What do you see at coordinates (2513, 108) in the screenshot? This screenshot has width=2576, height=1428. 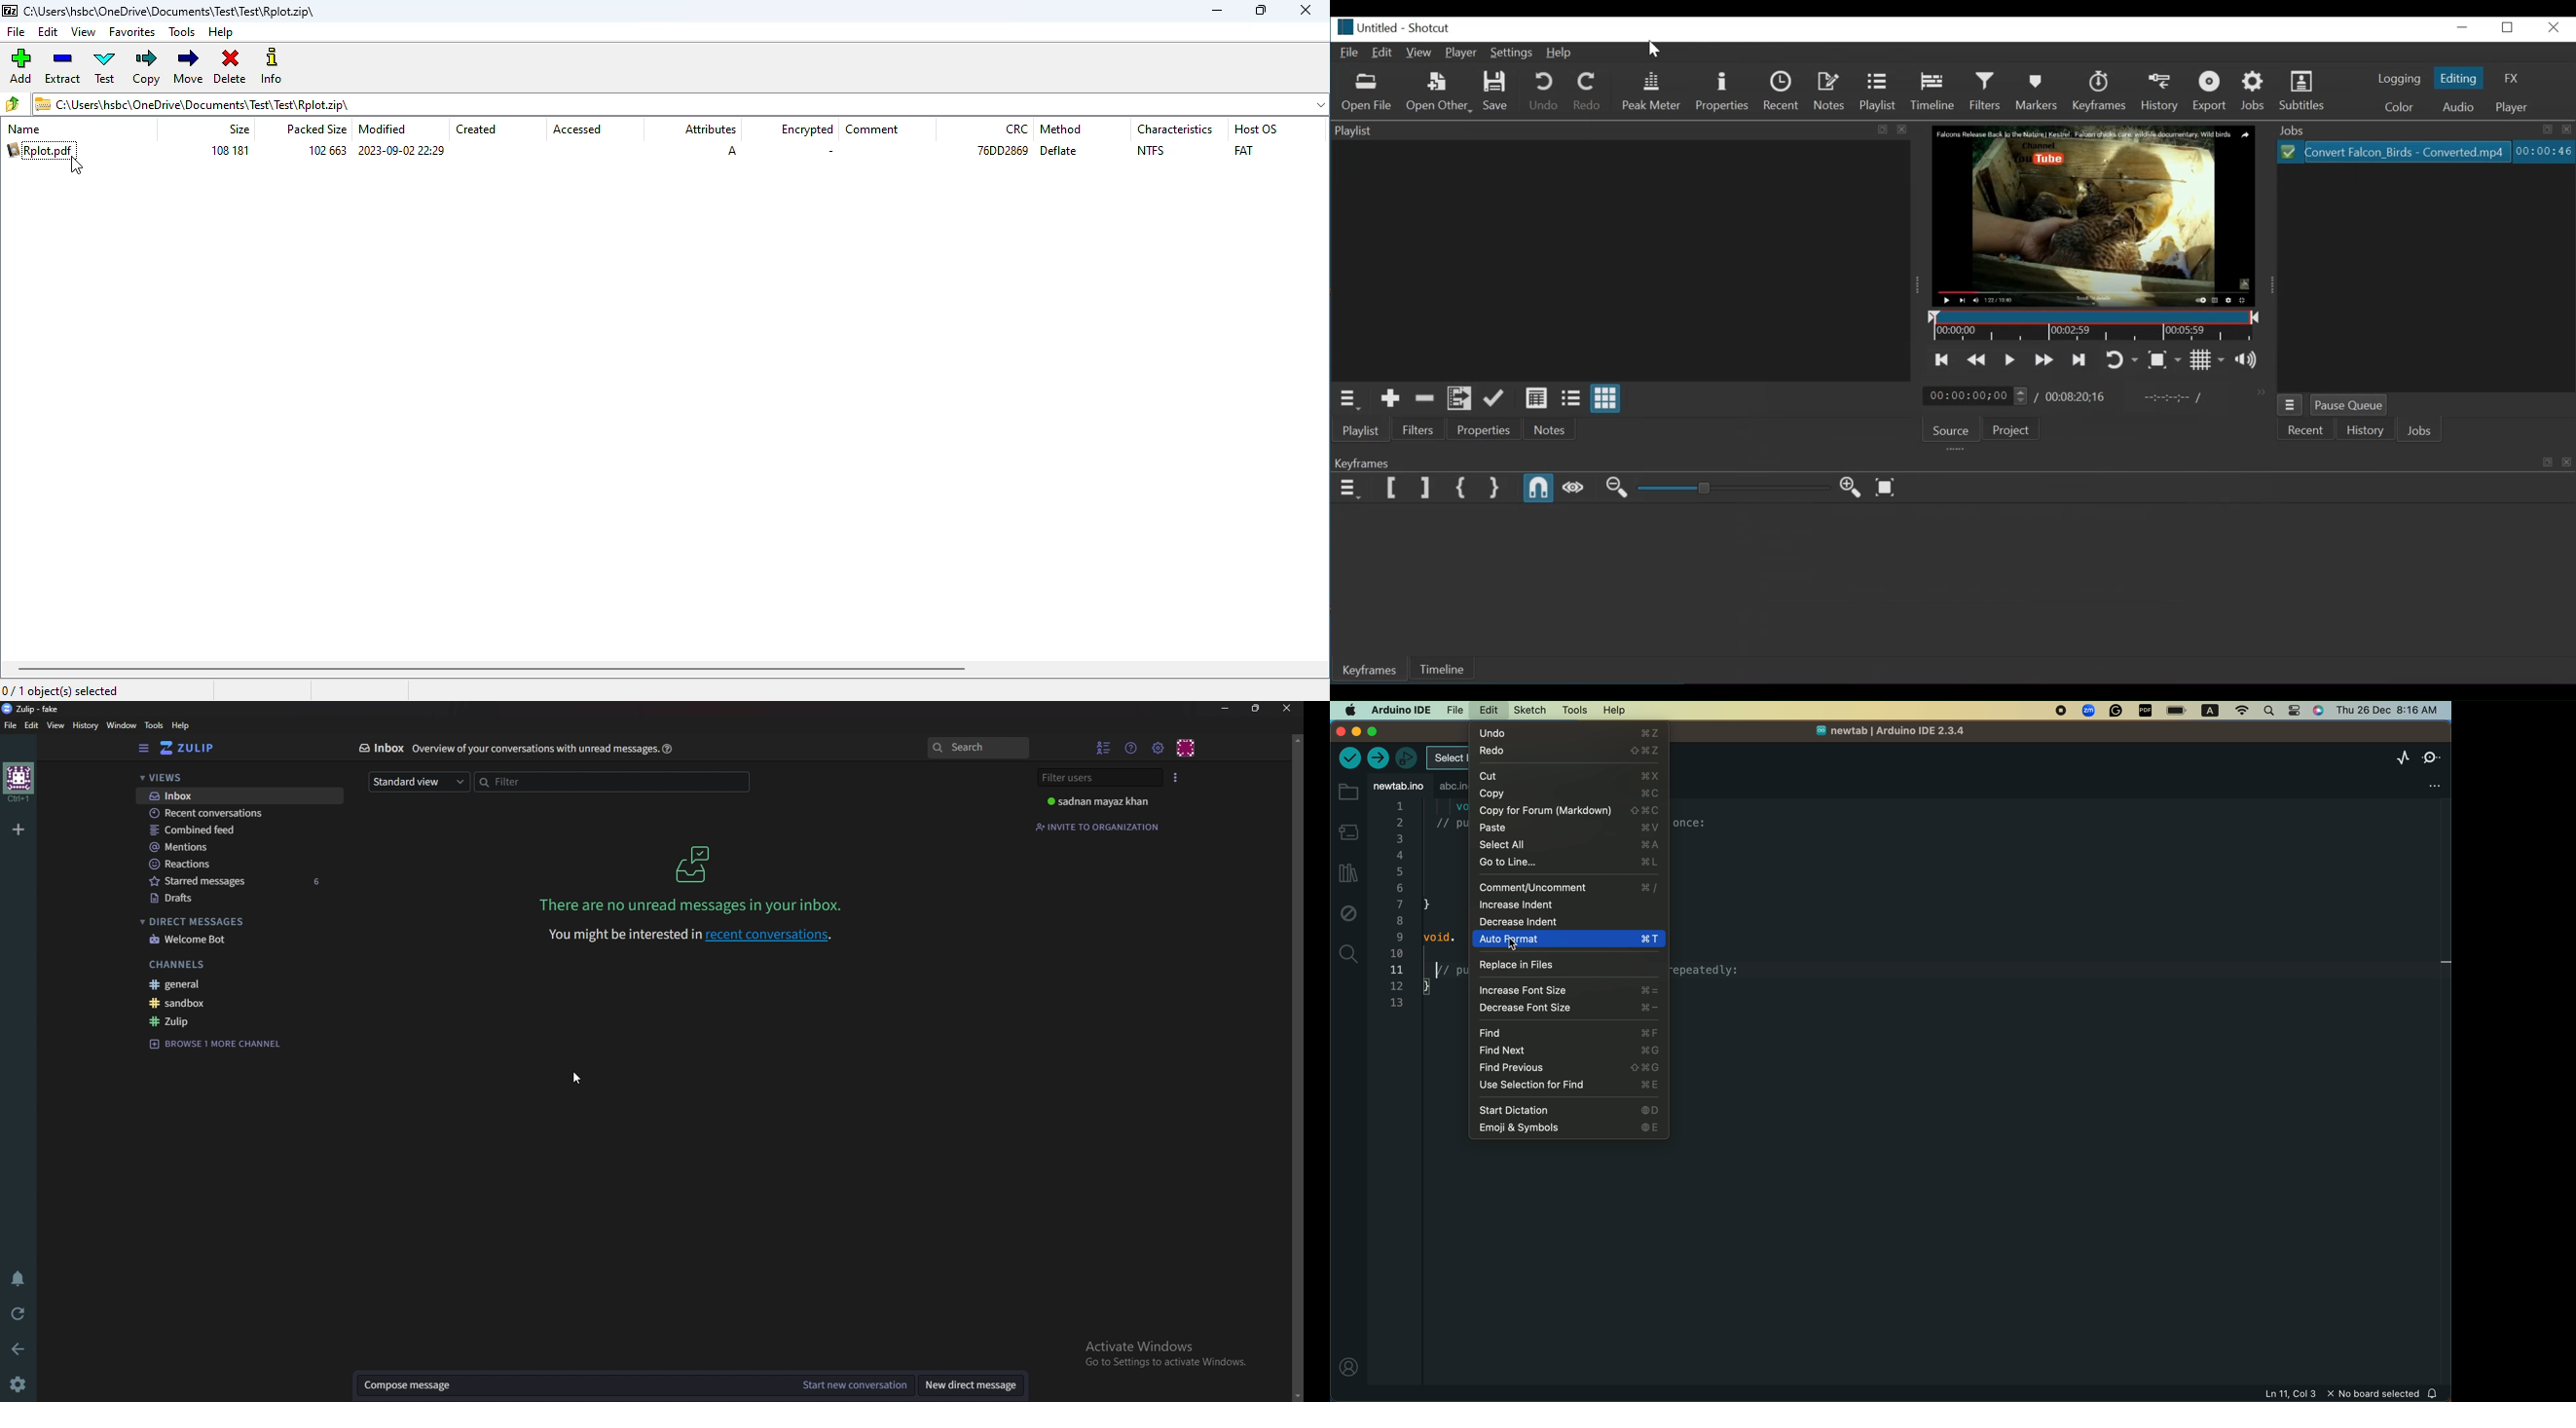 I see `Player` at bounding box center [2513, 108].